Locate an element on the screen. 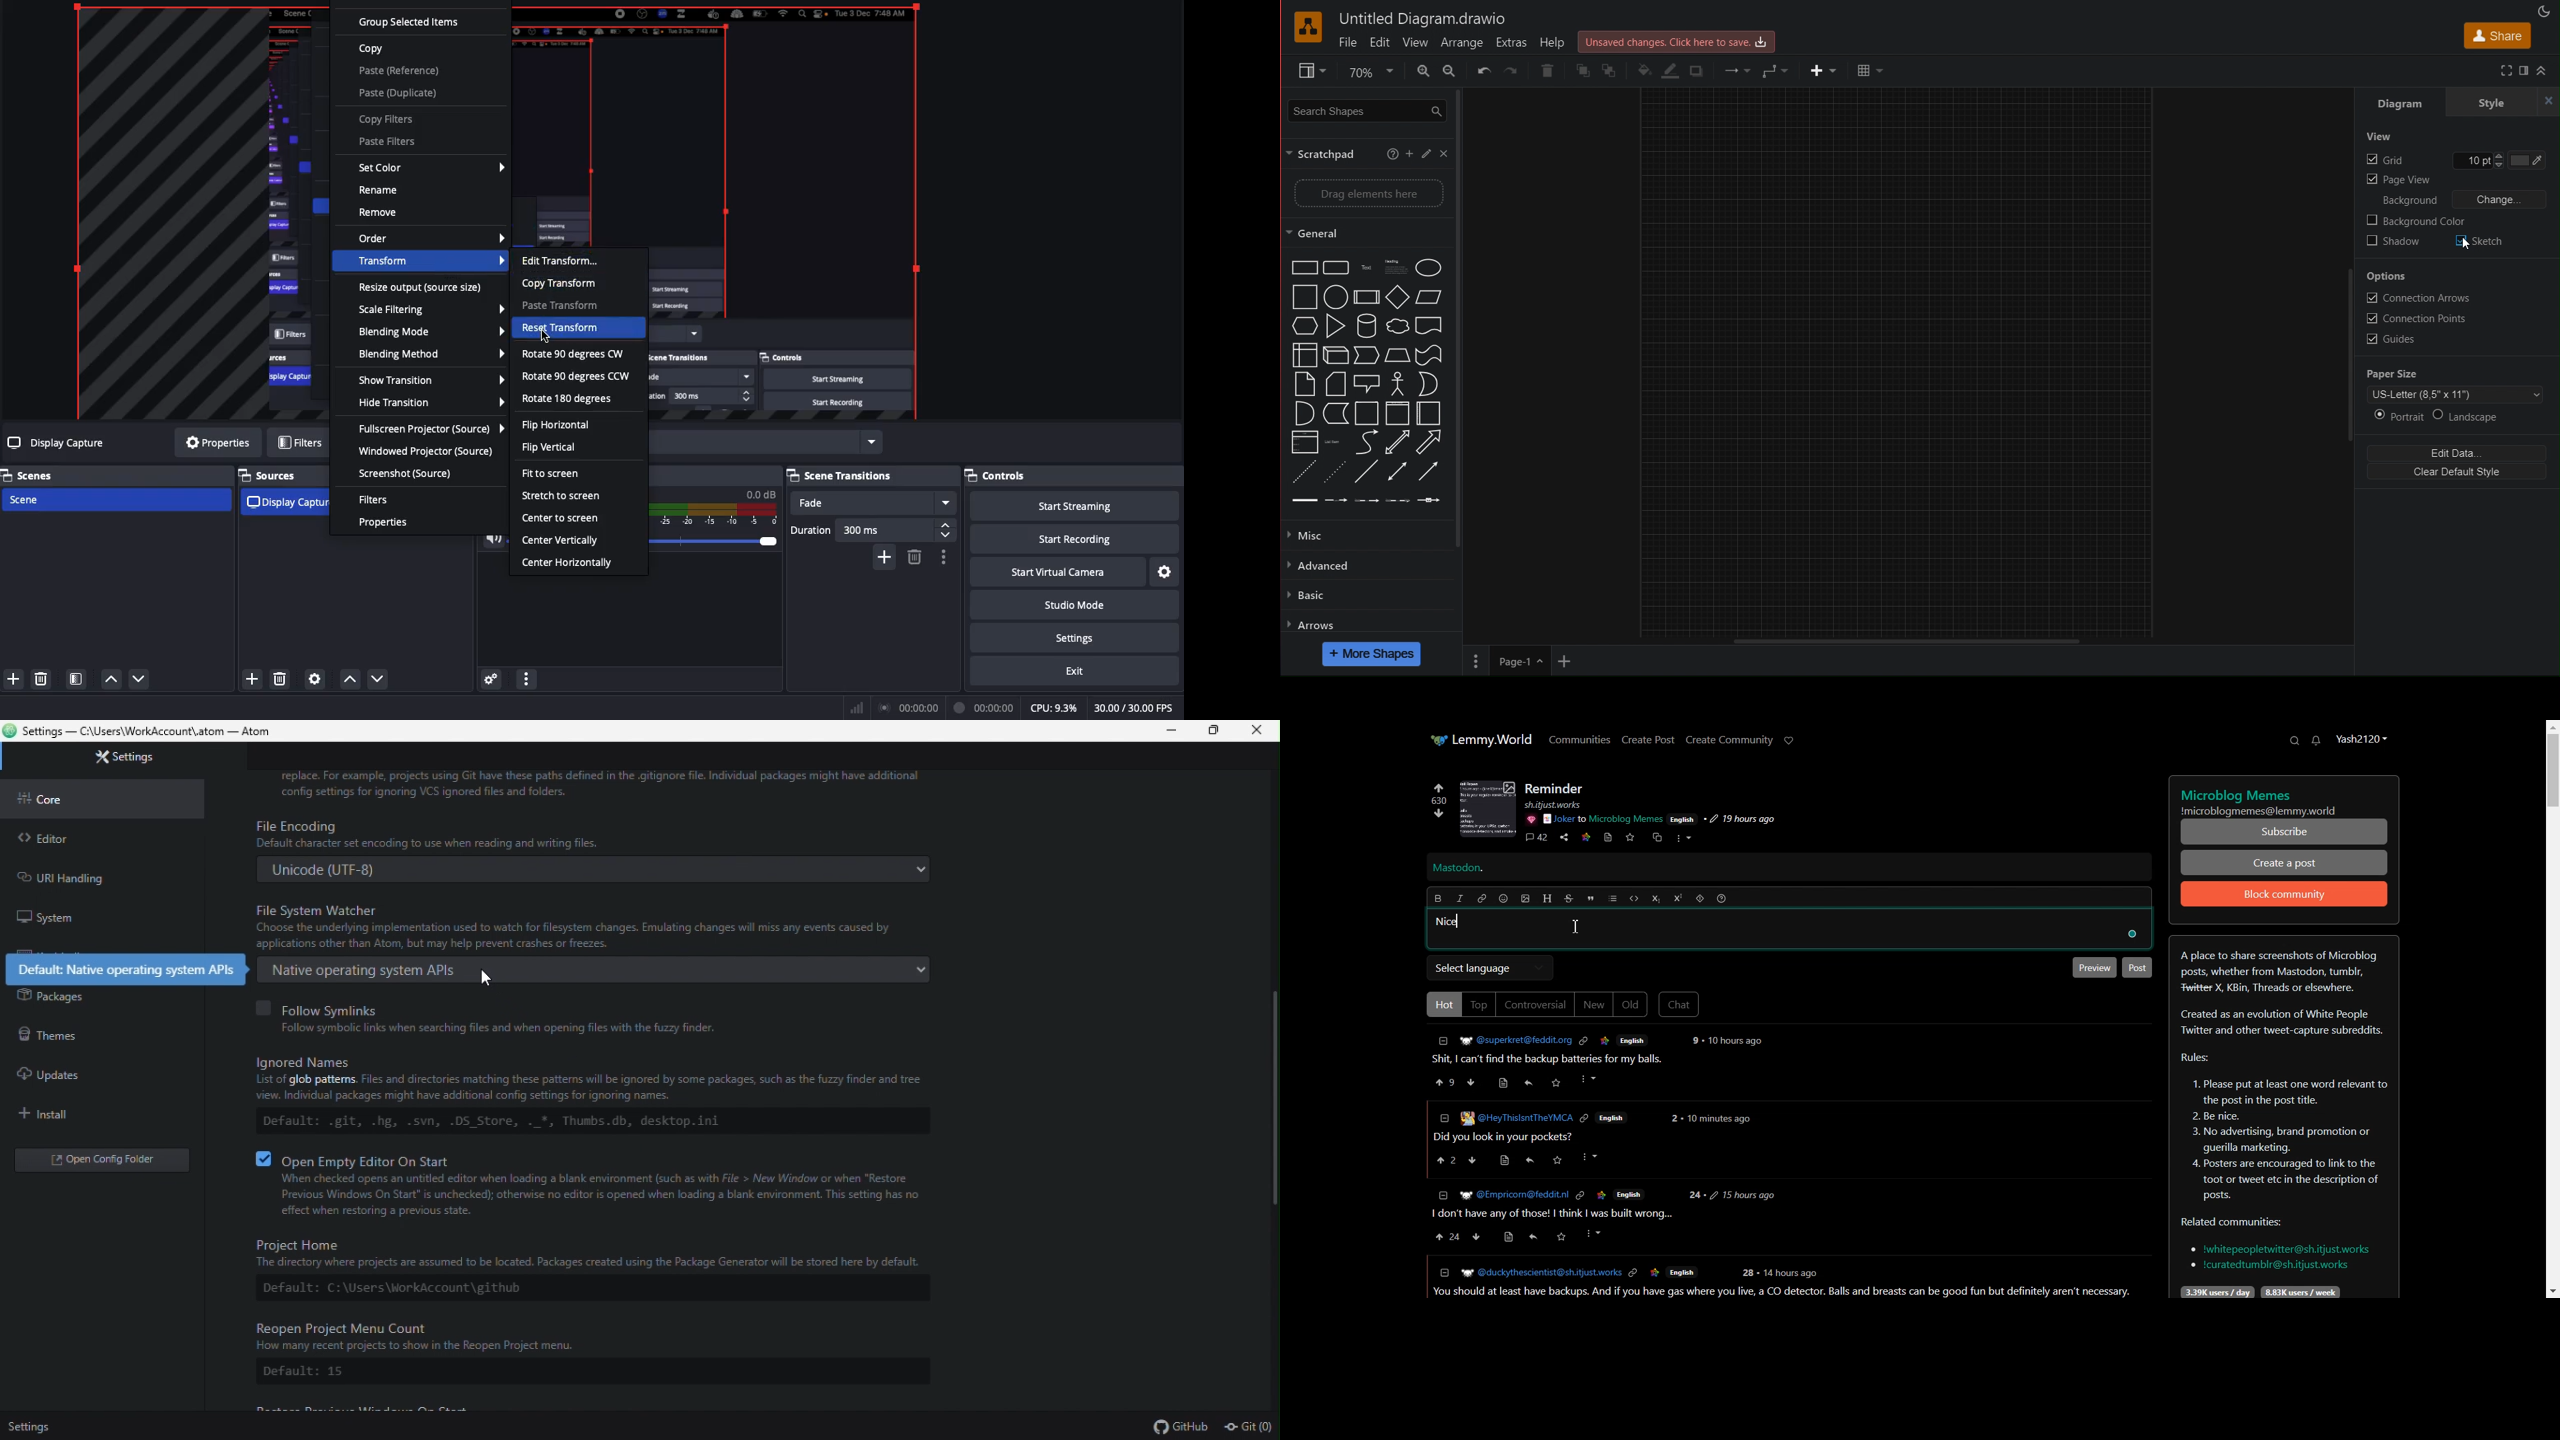 This screenshot has width=2576, height=1456. Zoom In is located at coordinates (1419, 71).